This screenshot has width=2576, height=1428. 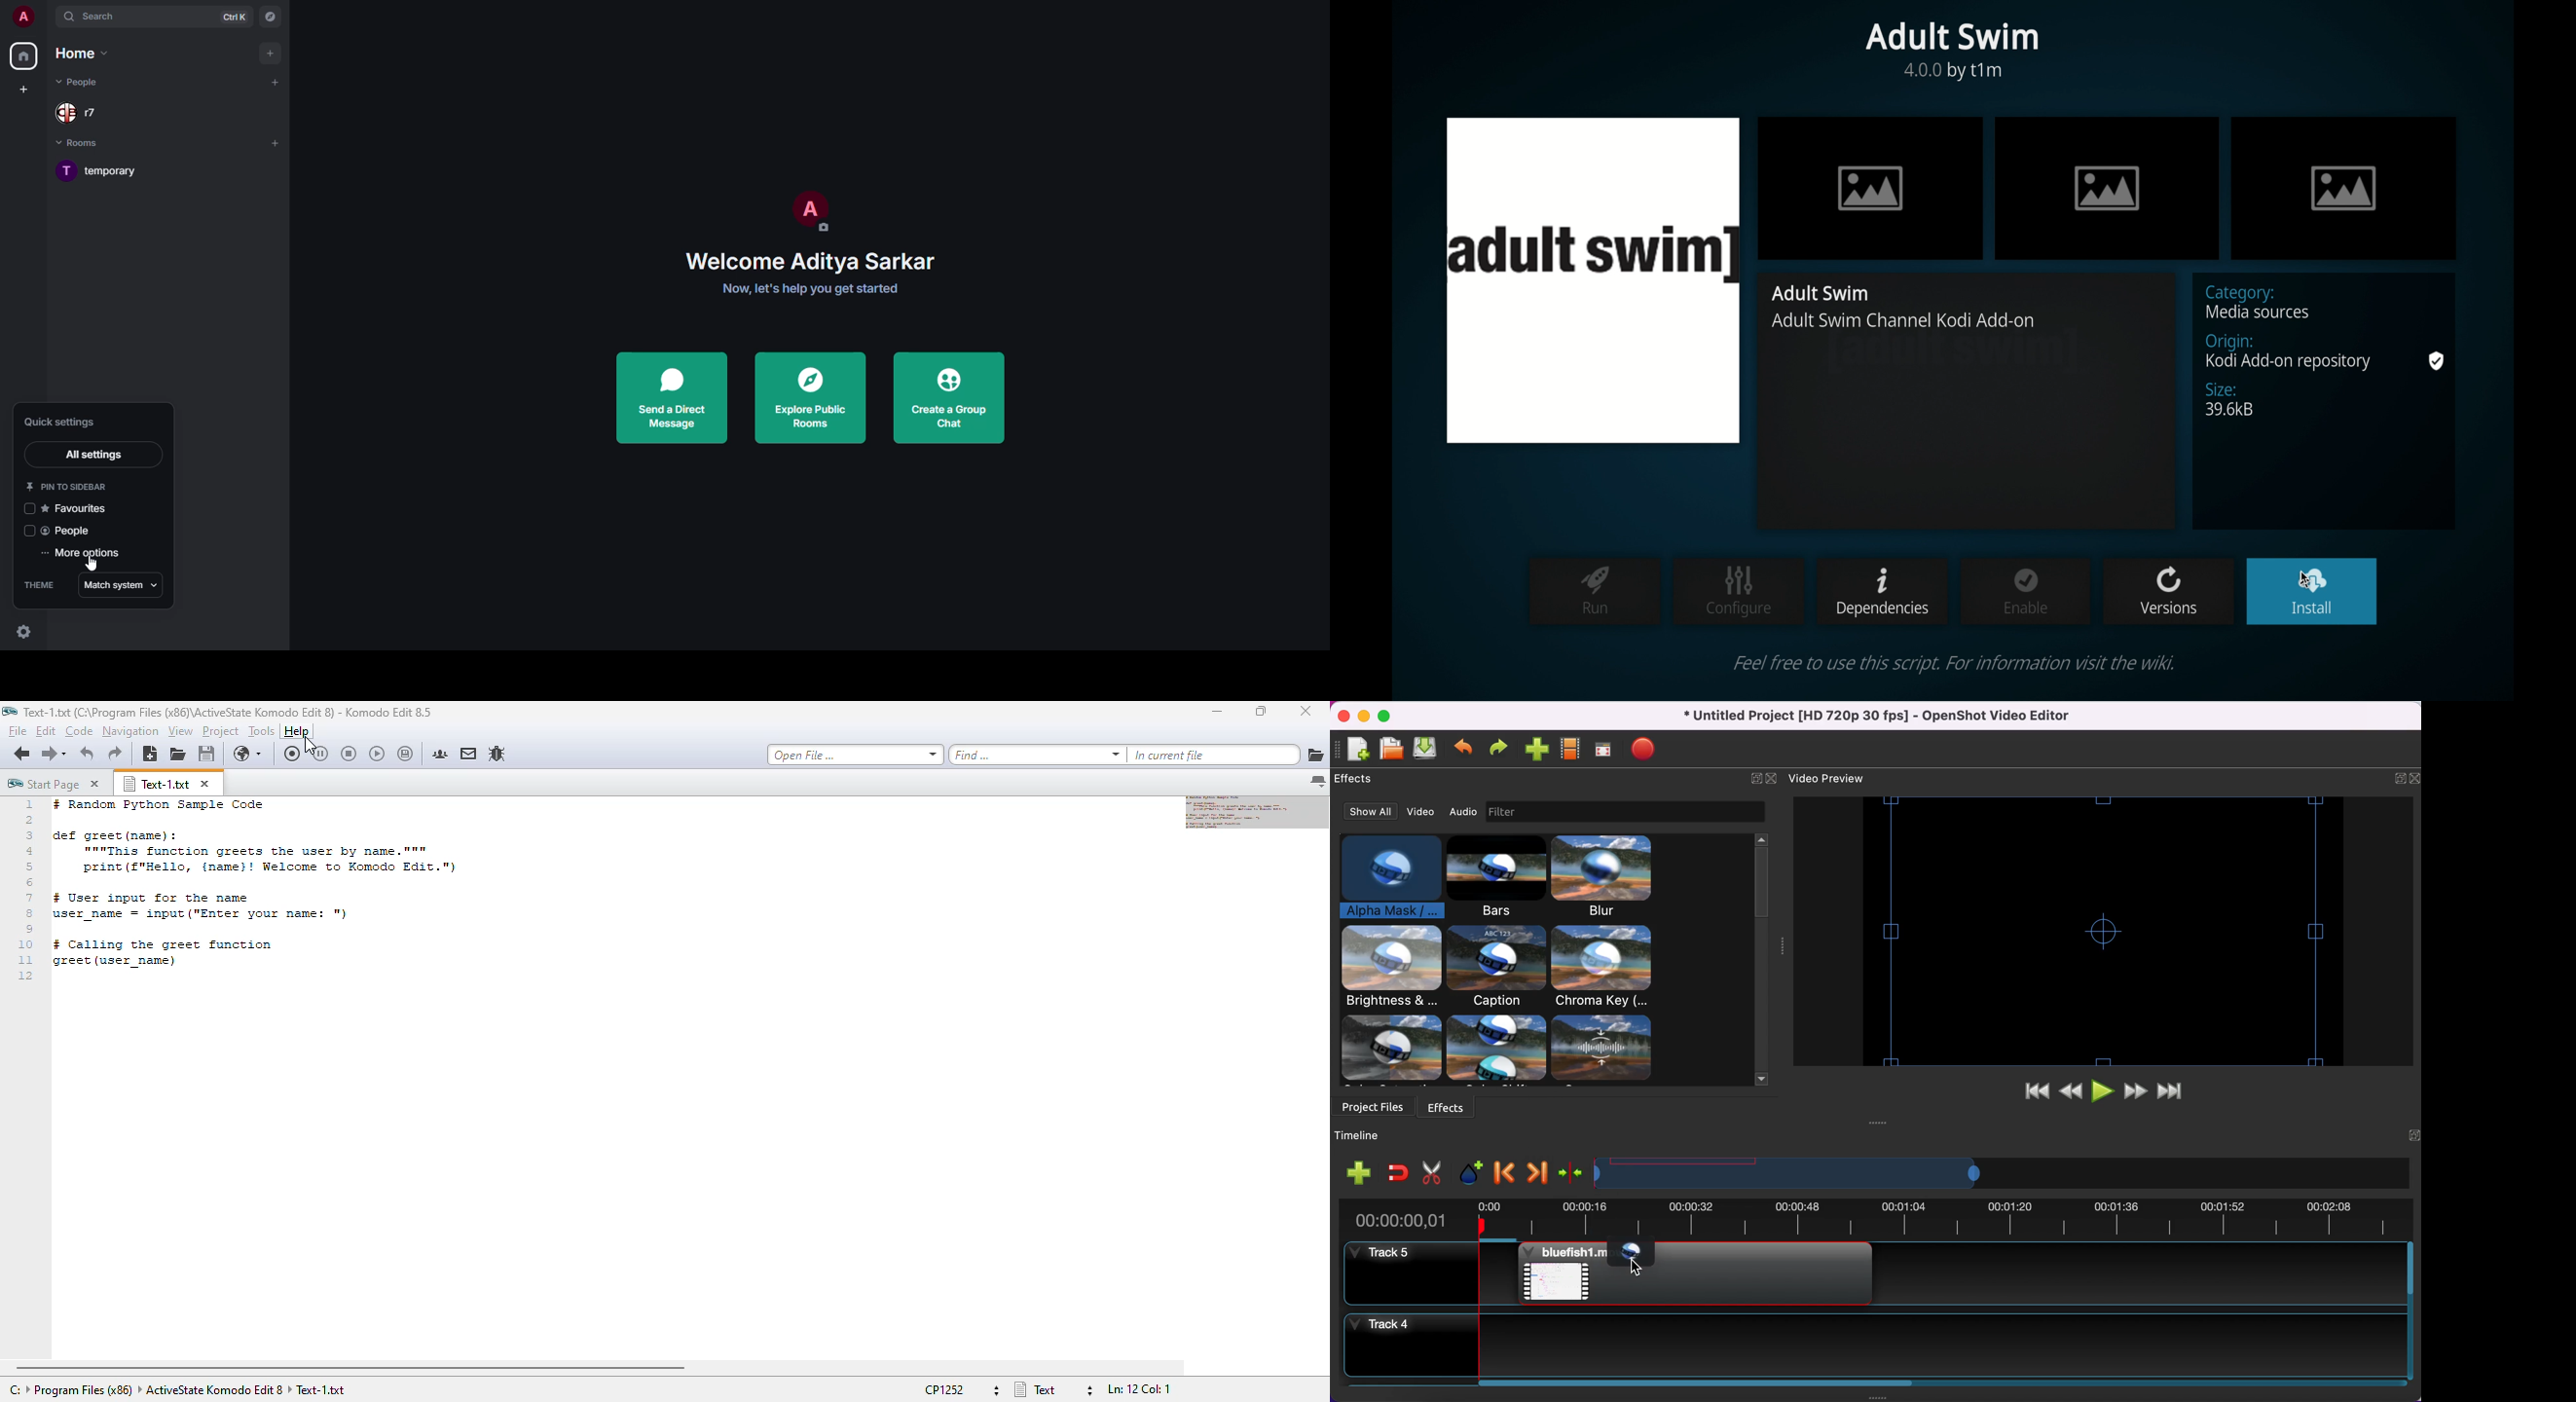 I want to click on audio, so click(x=1462, y=810).